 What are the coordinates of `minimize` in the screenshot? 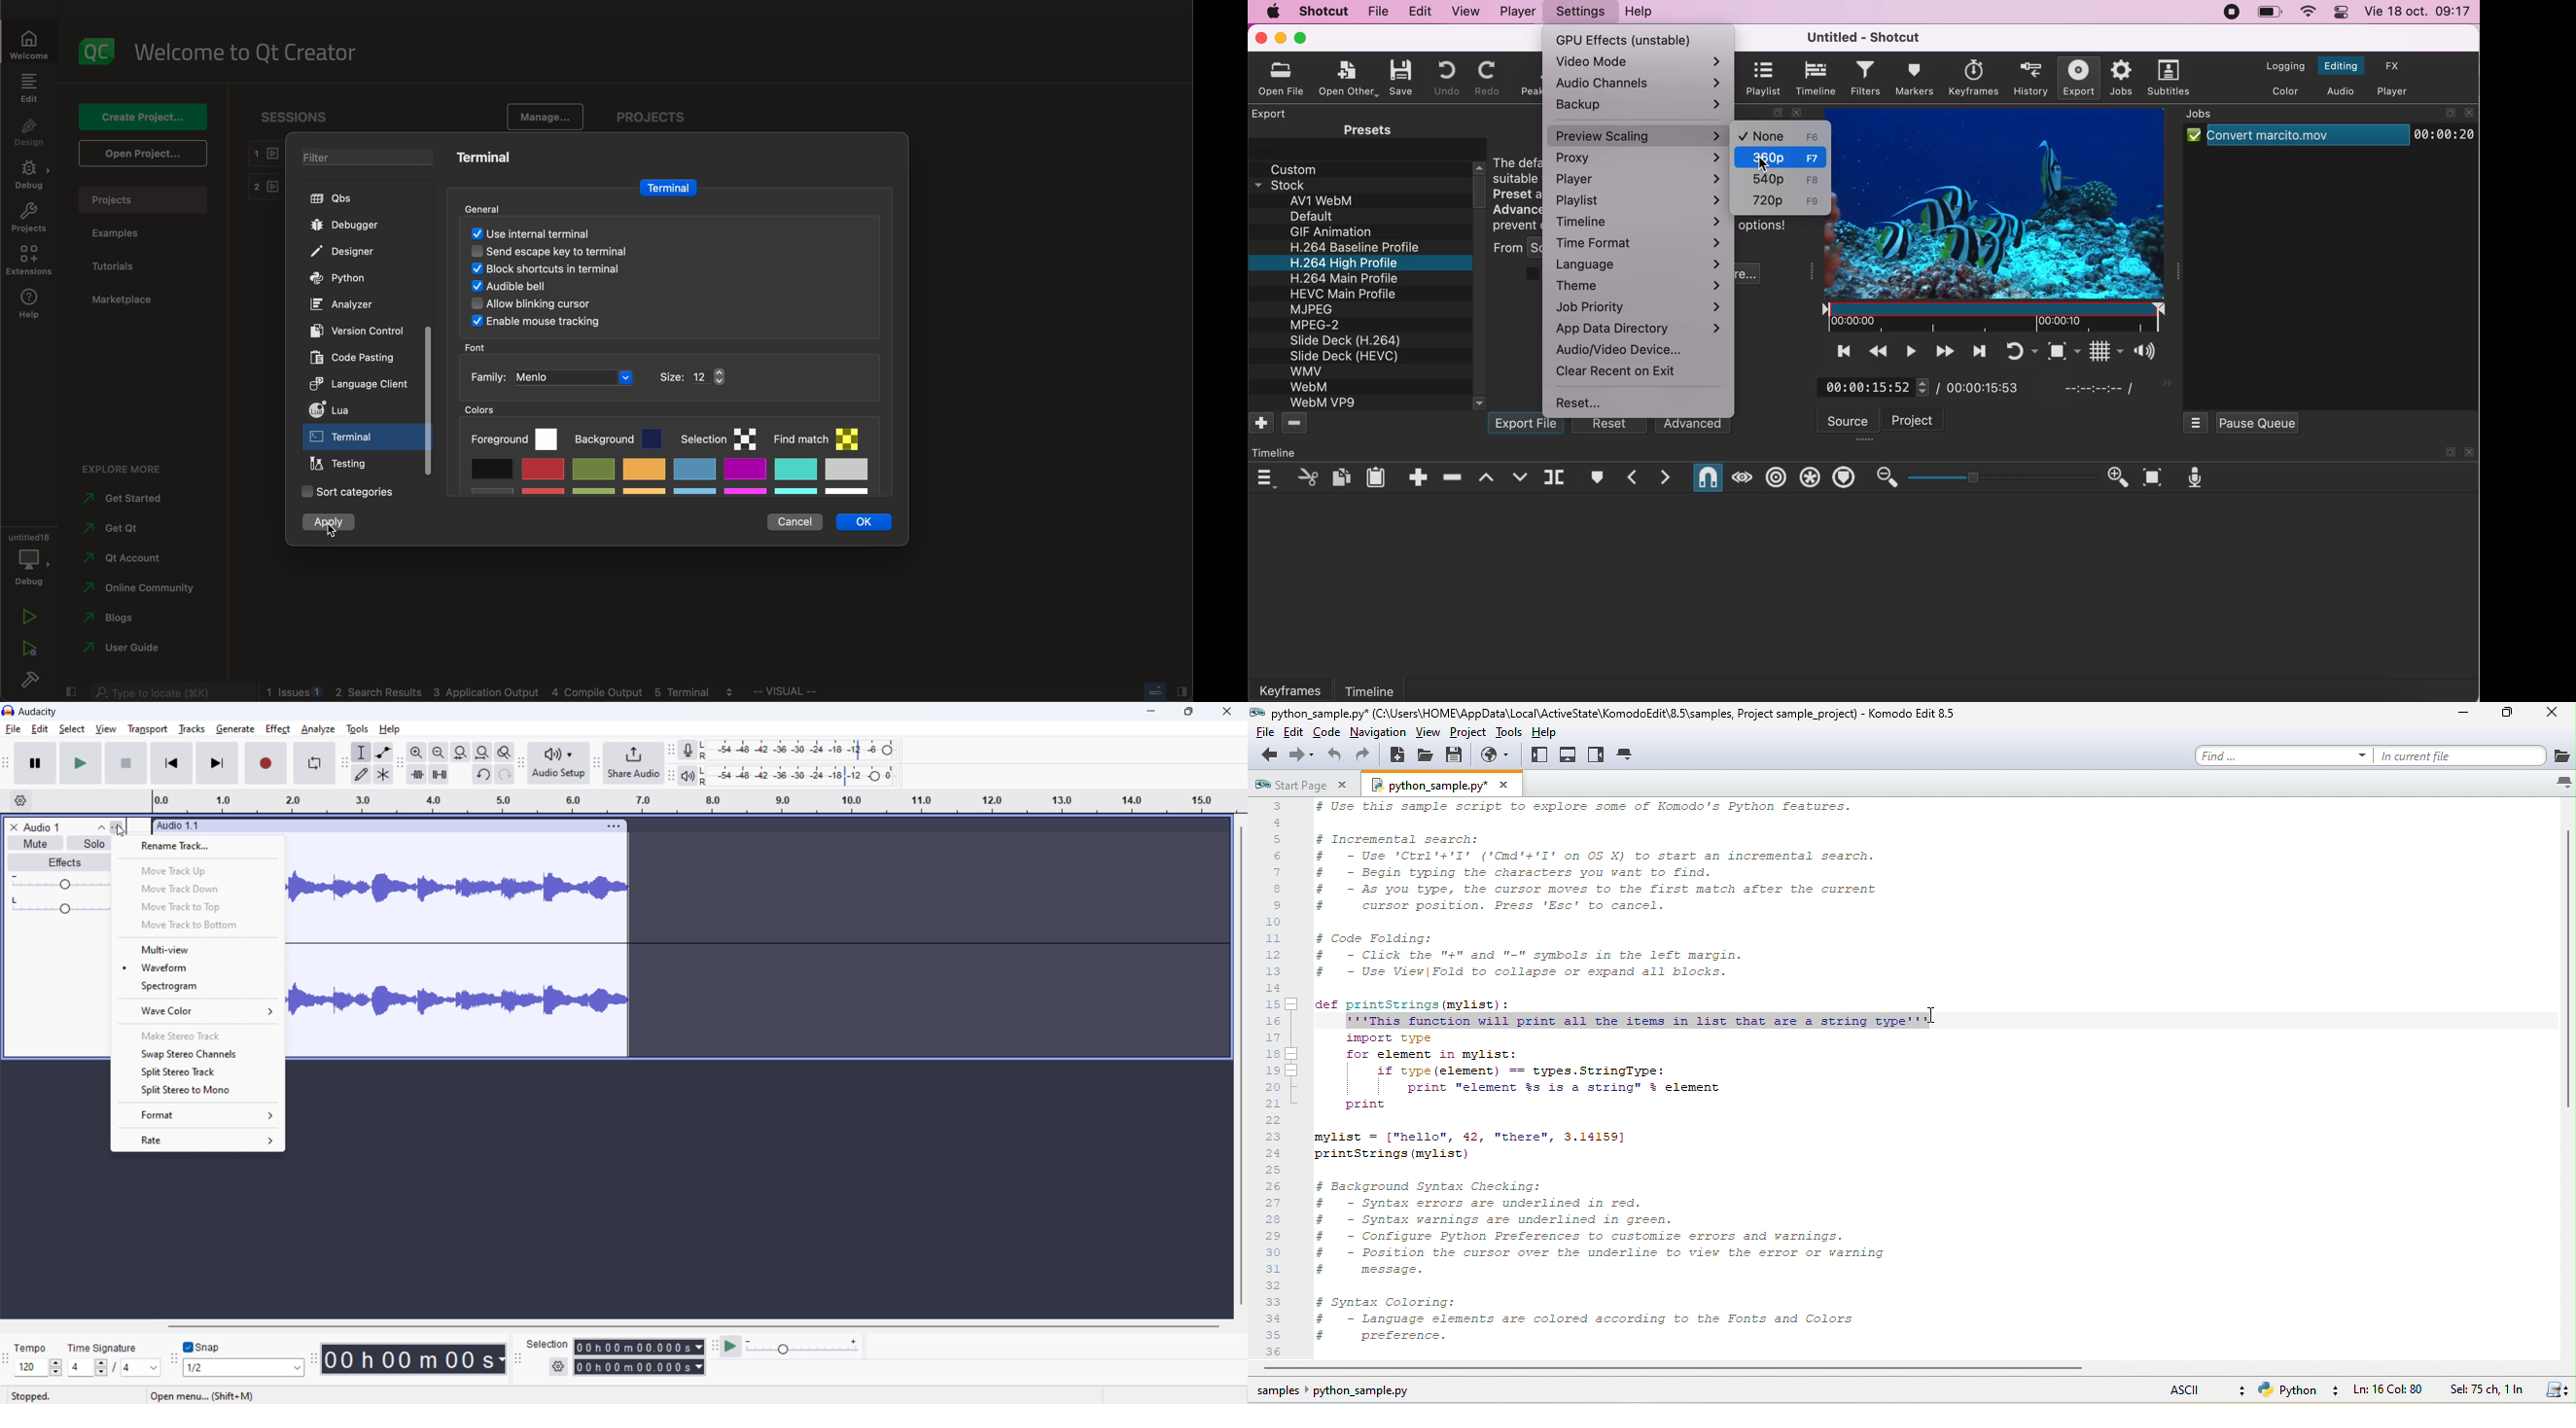 It's located at (1149, 712).